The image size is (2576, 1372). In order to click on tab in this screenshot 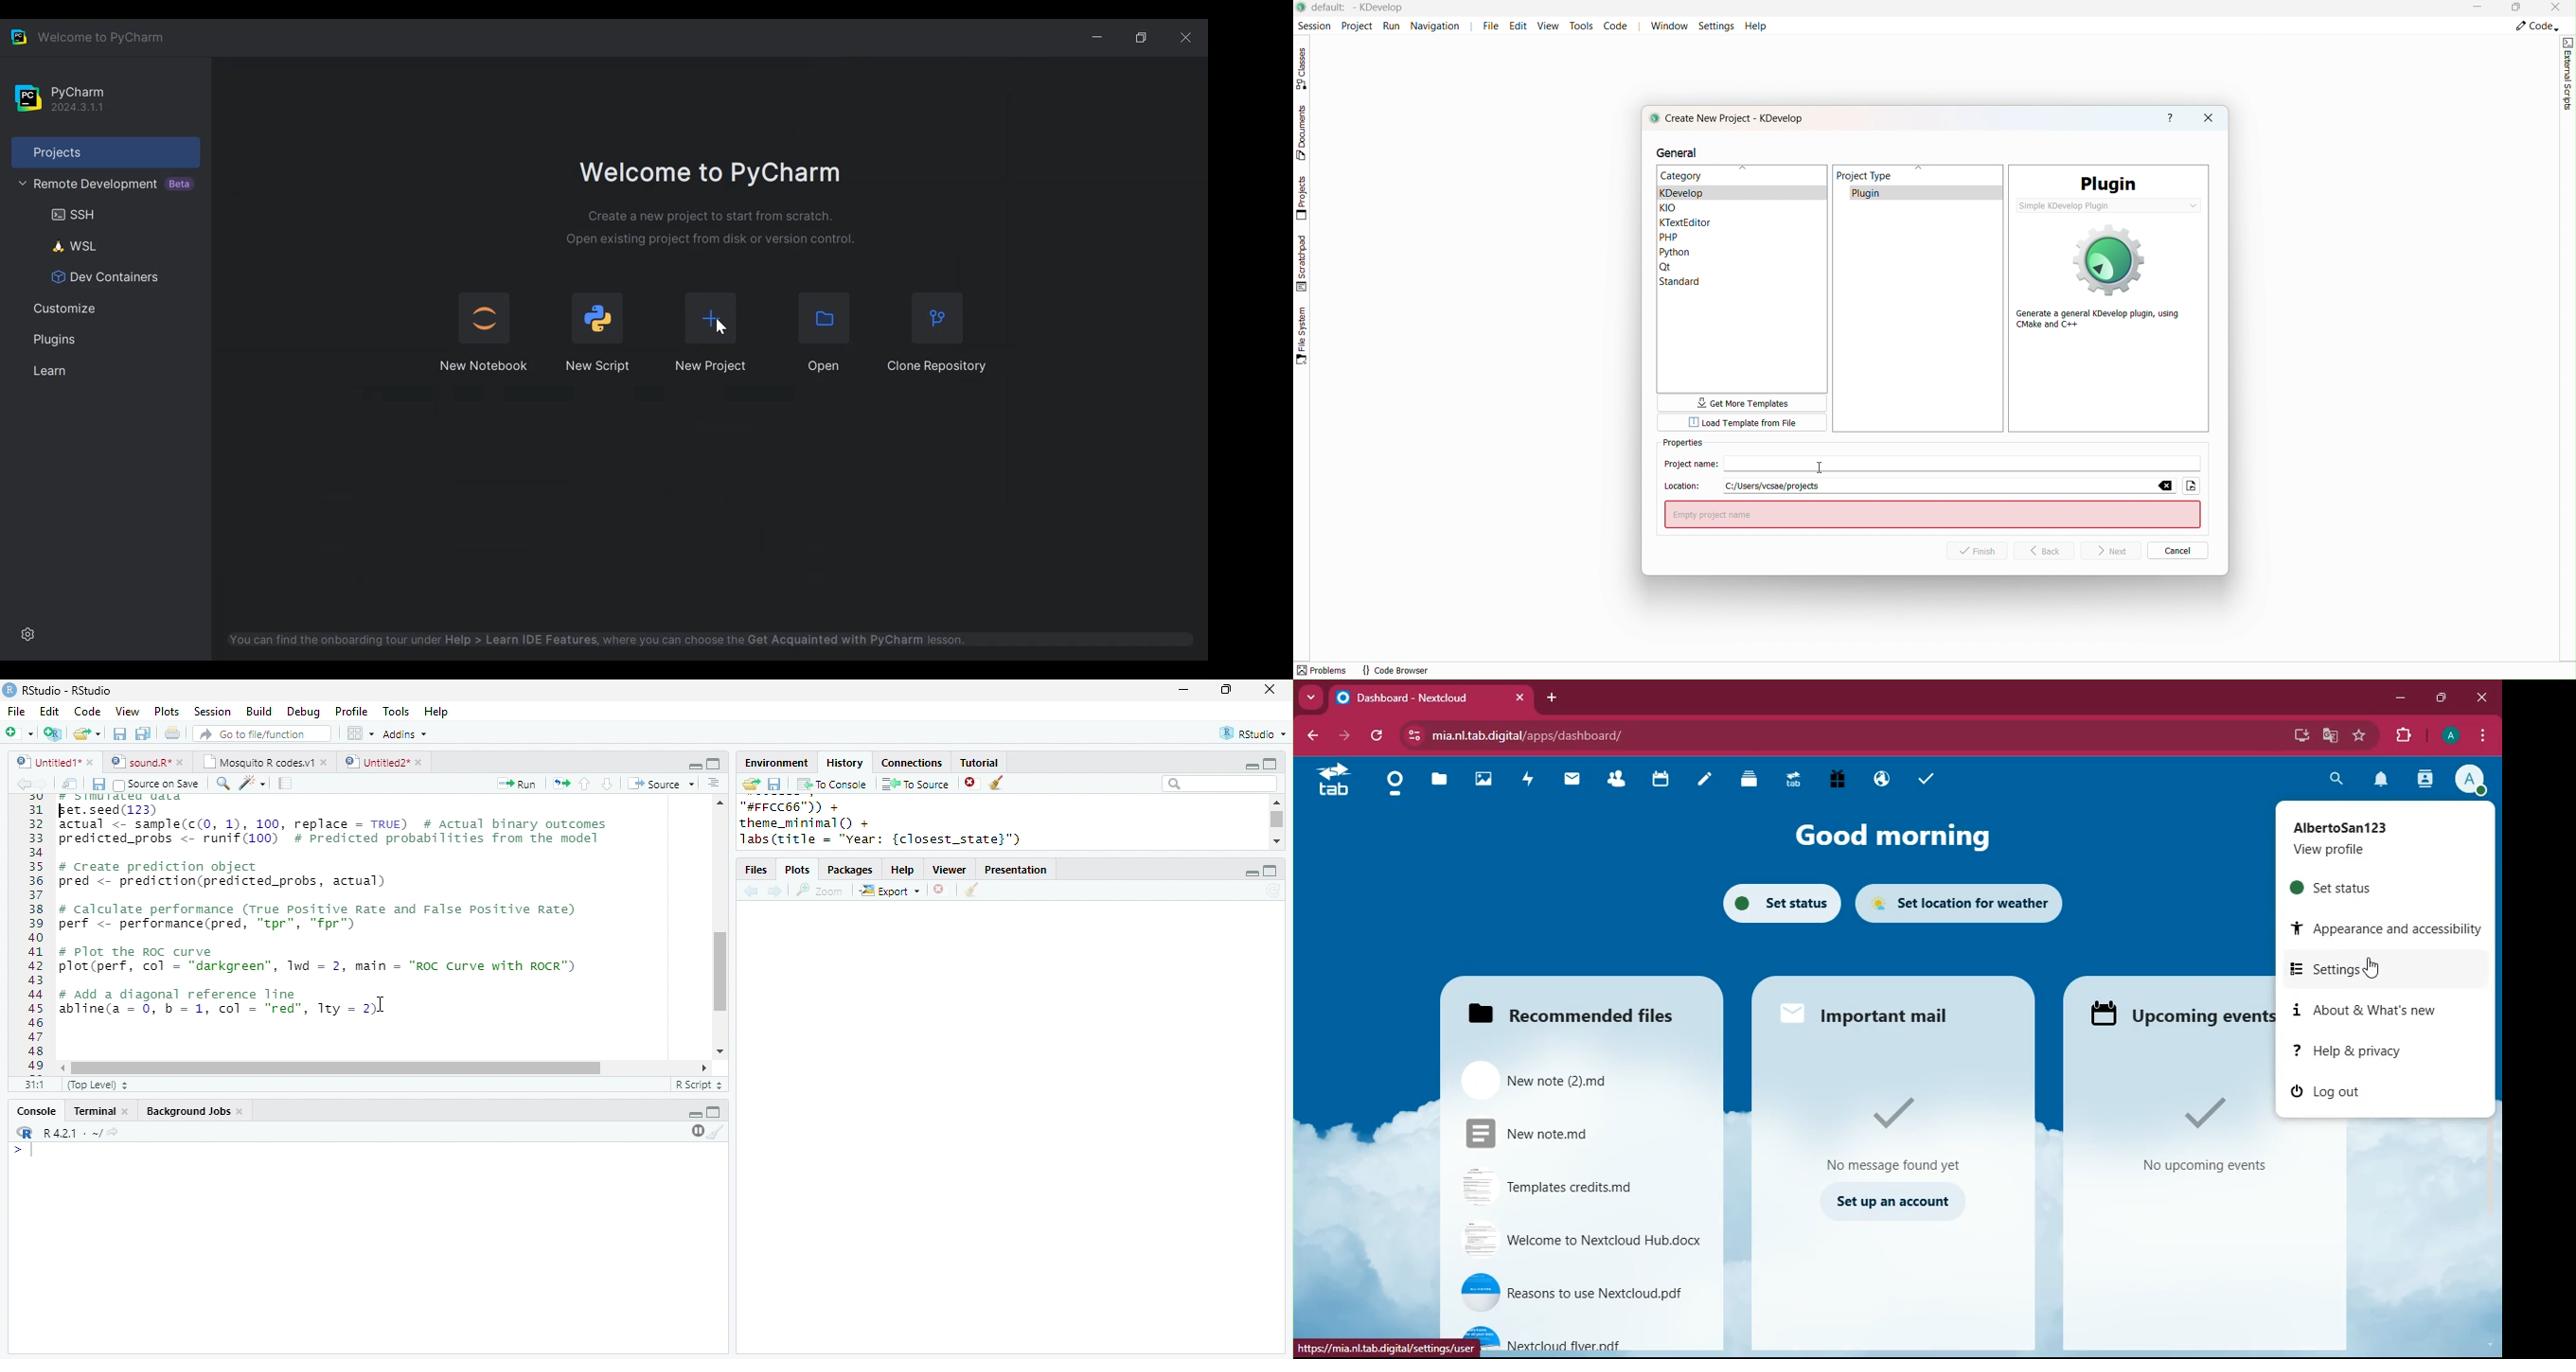, I will do `click(1792, 779)`.